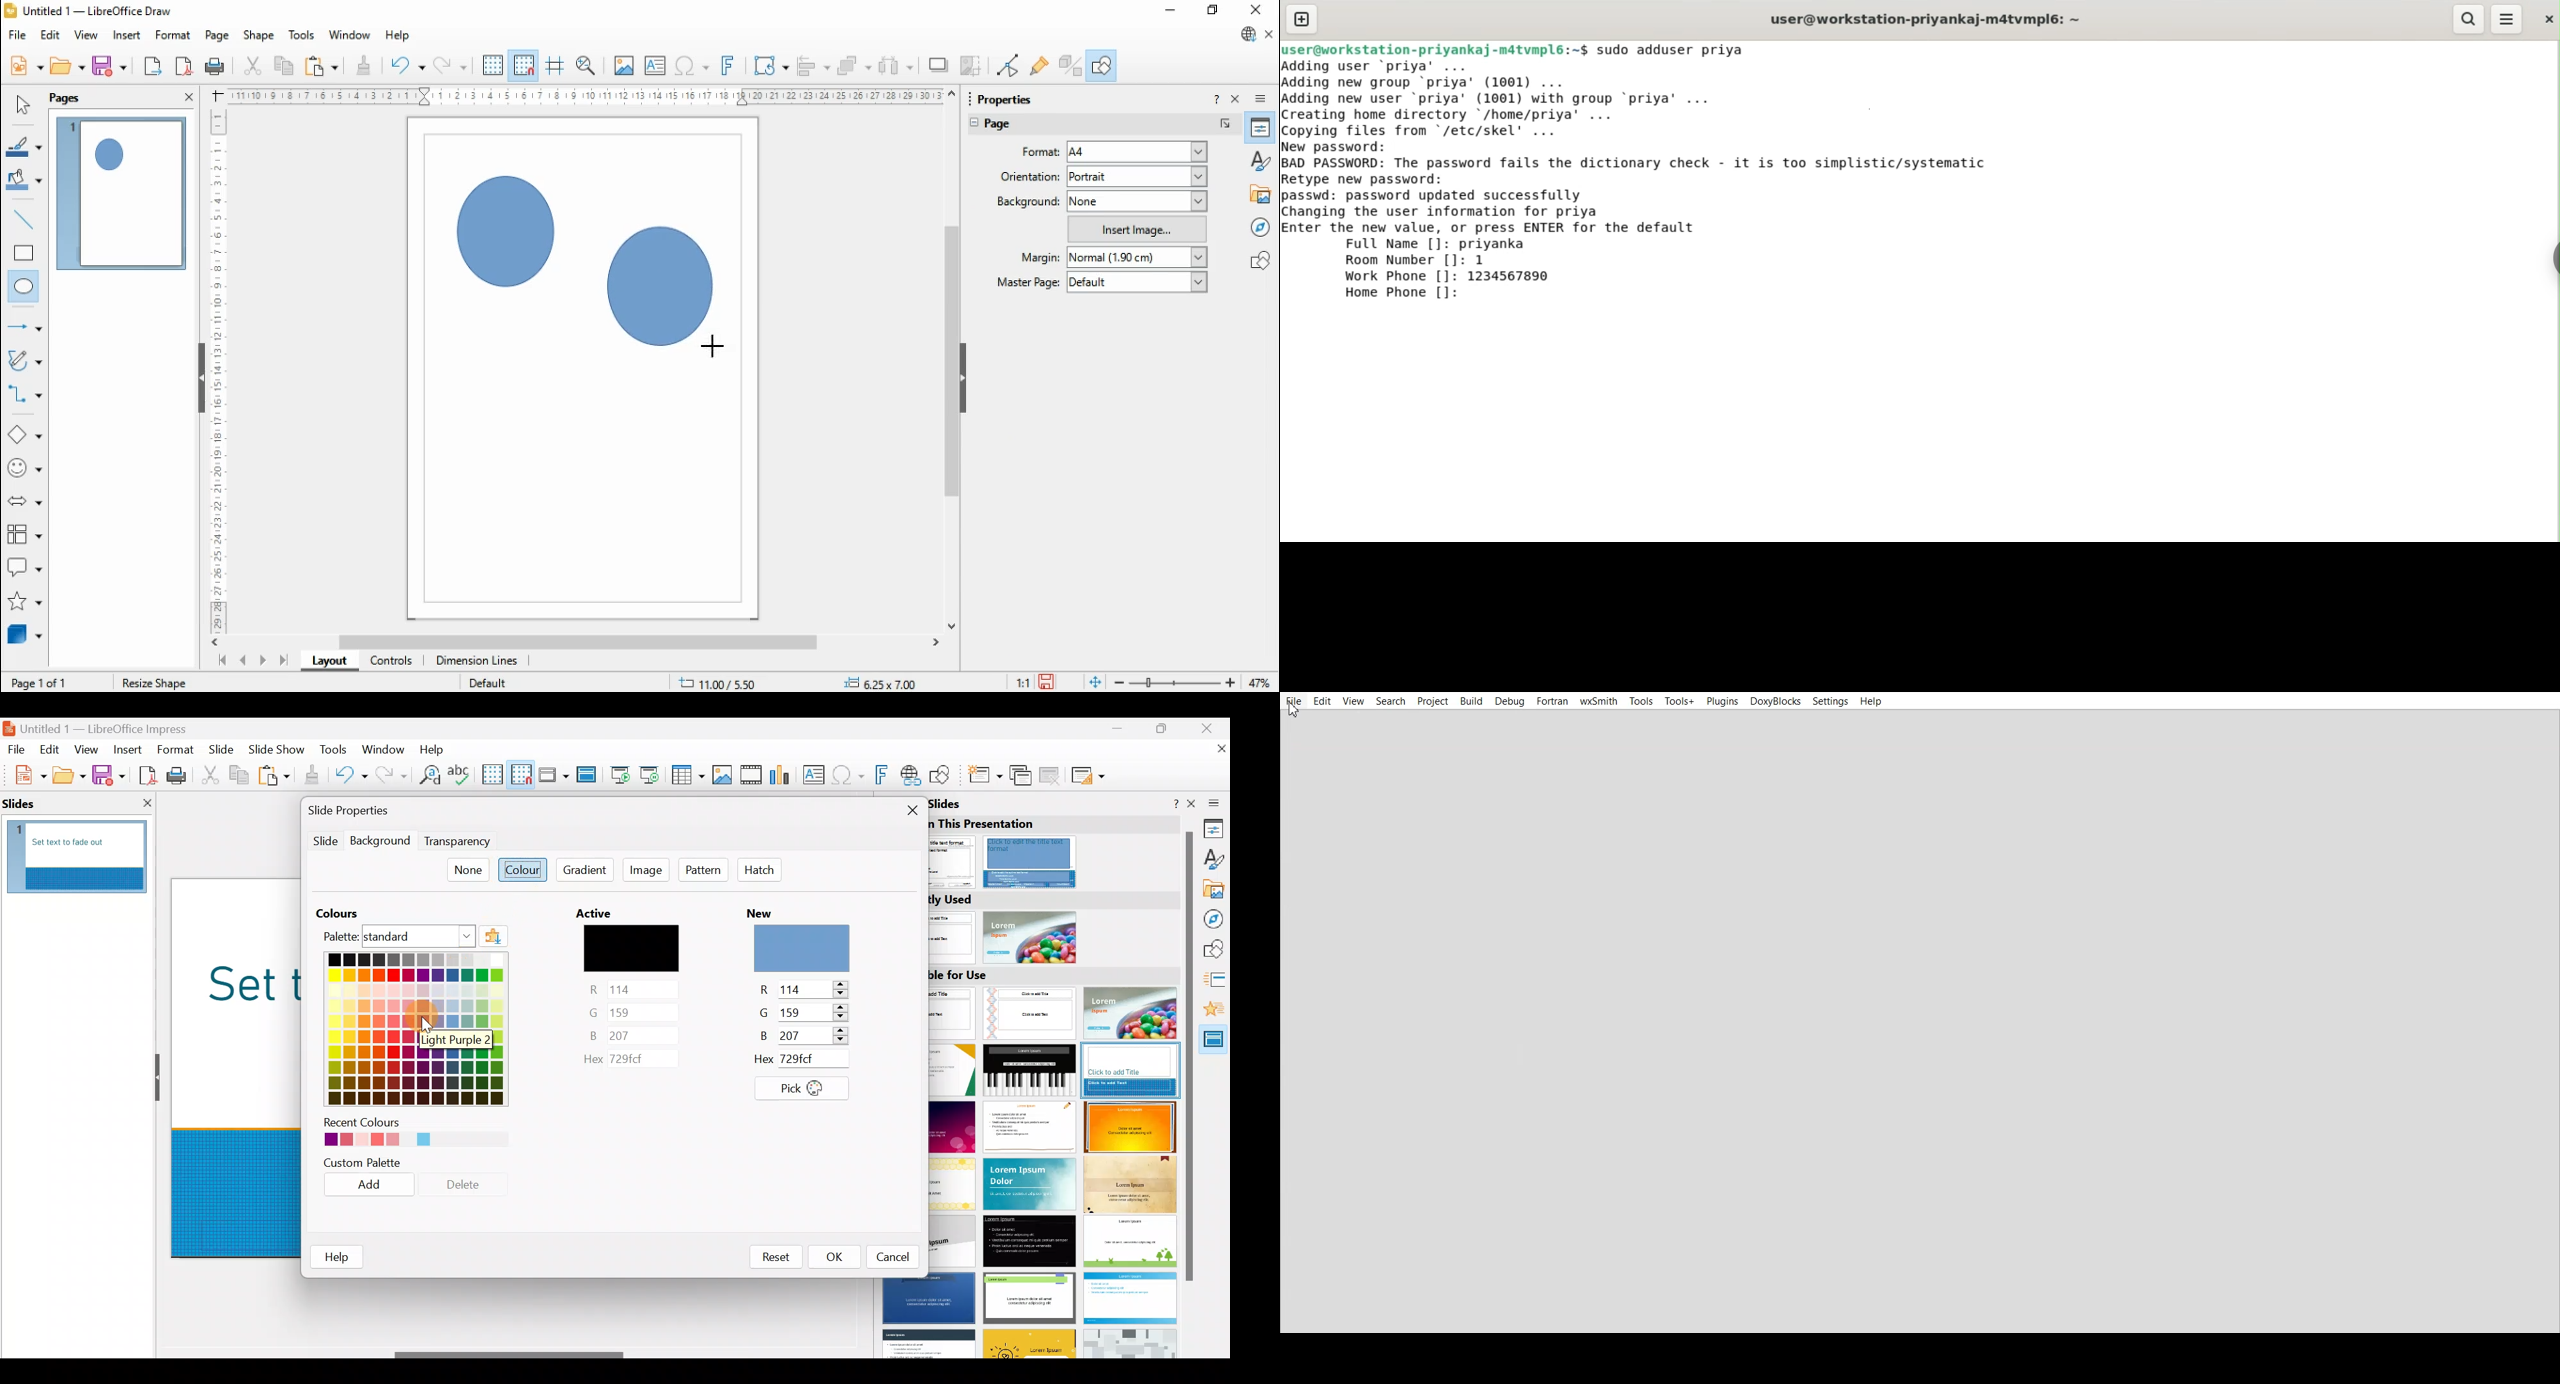 This screenshot has width=2576, height=1400. I want to click on 47%, so click(1262, 682).